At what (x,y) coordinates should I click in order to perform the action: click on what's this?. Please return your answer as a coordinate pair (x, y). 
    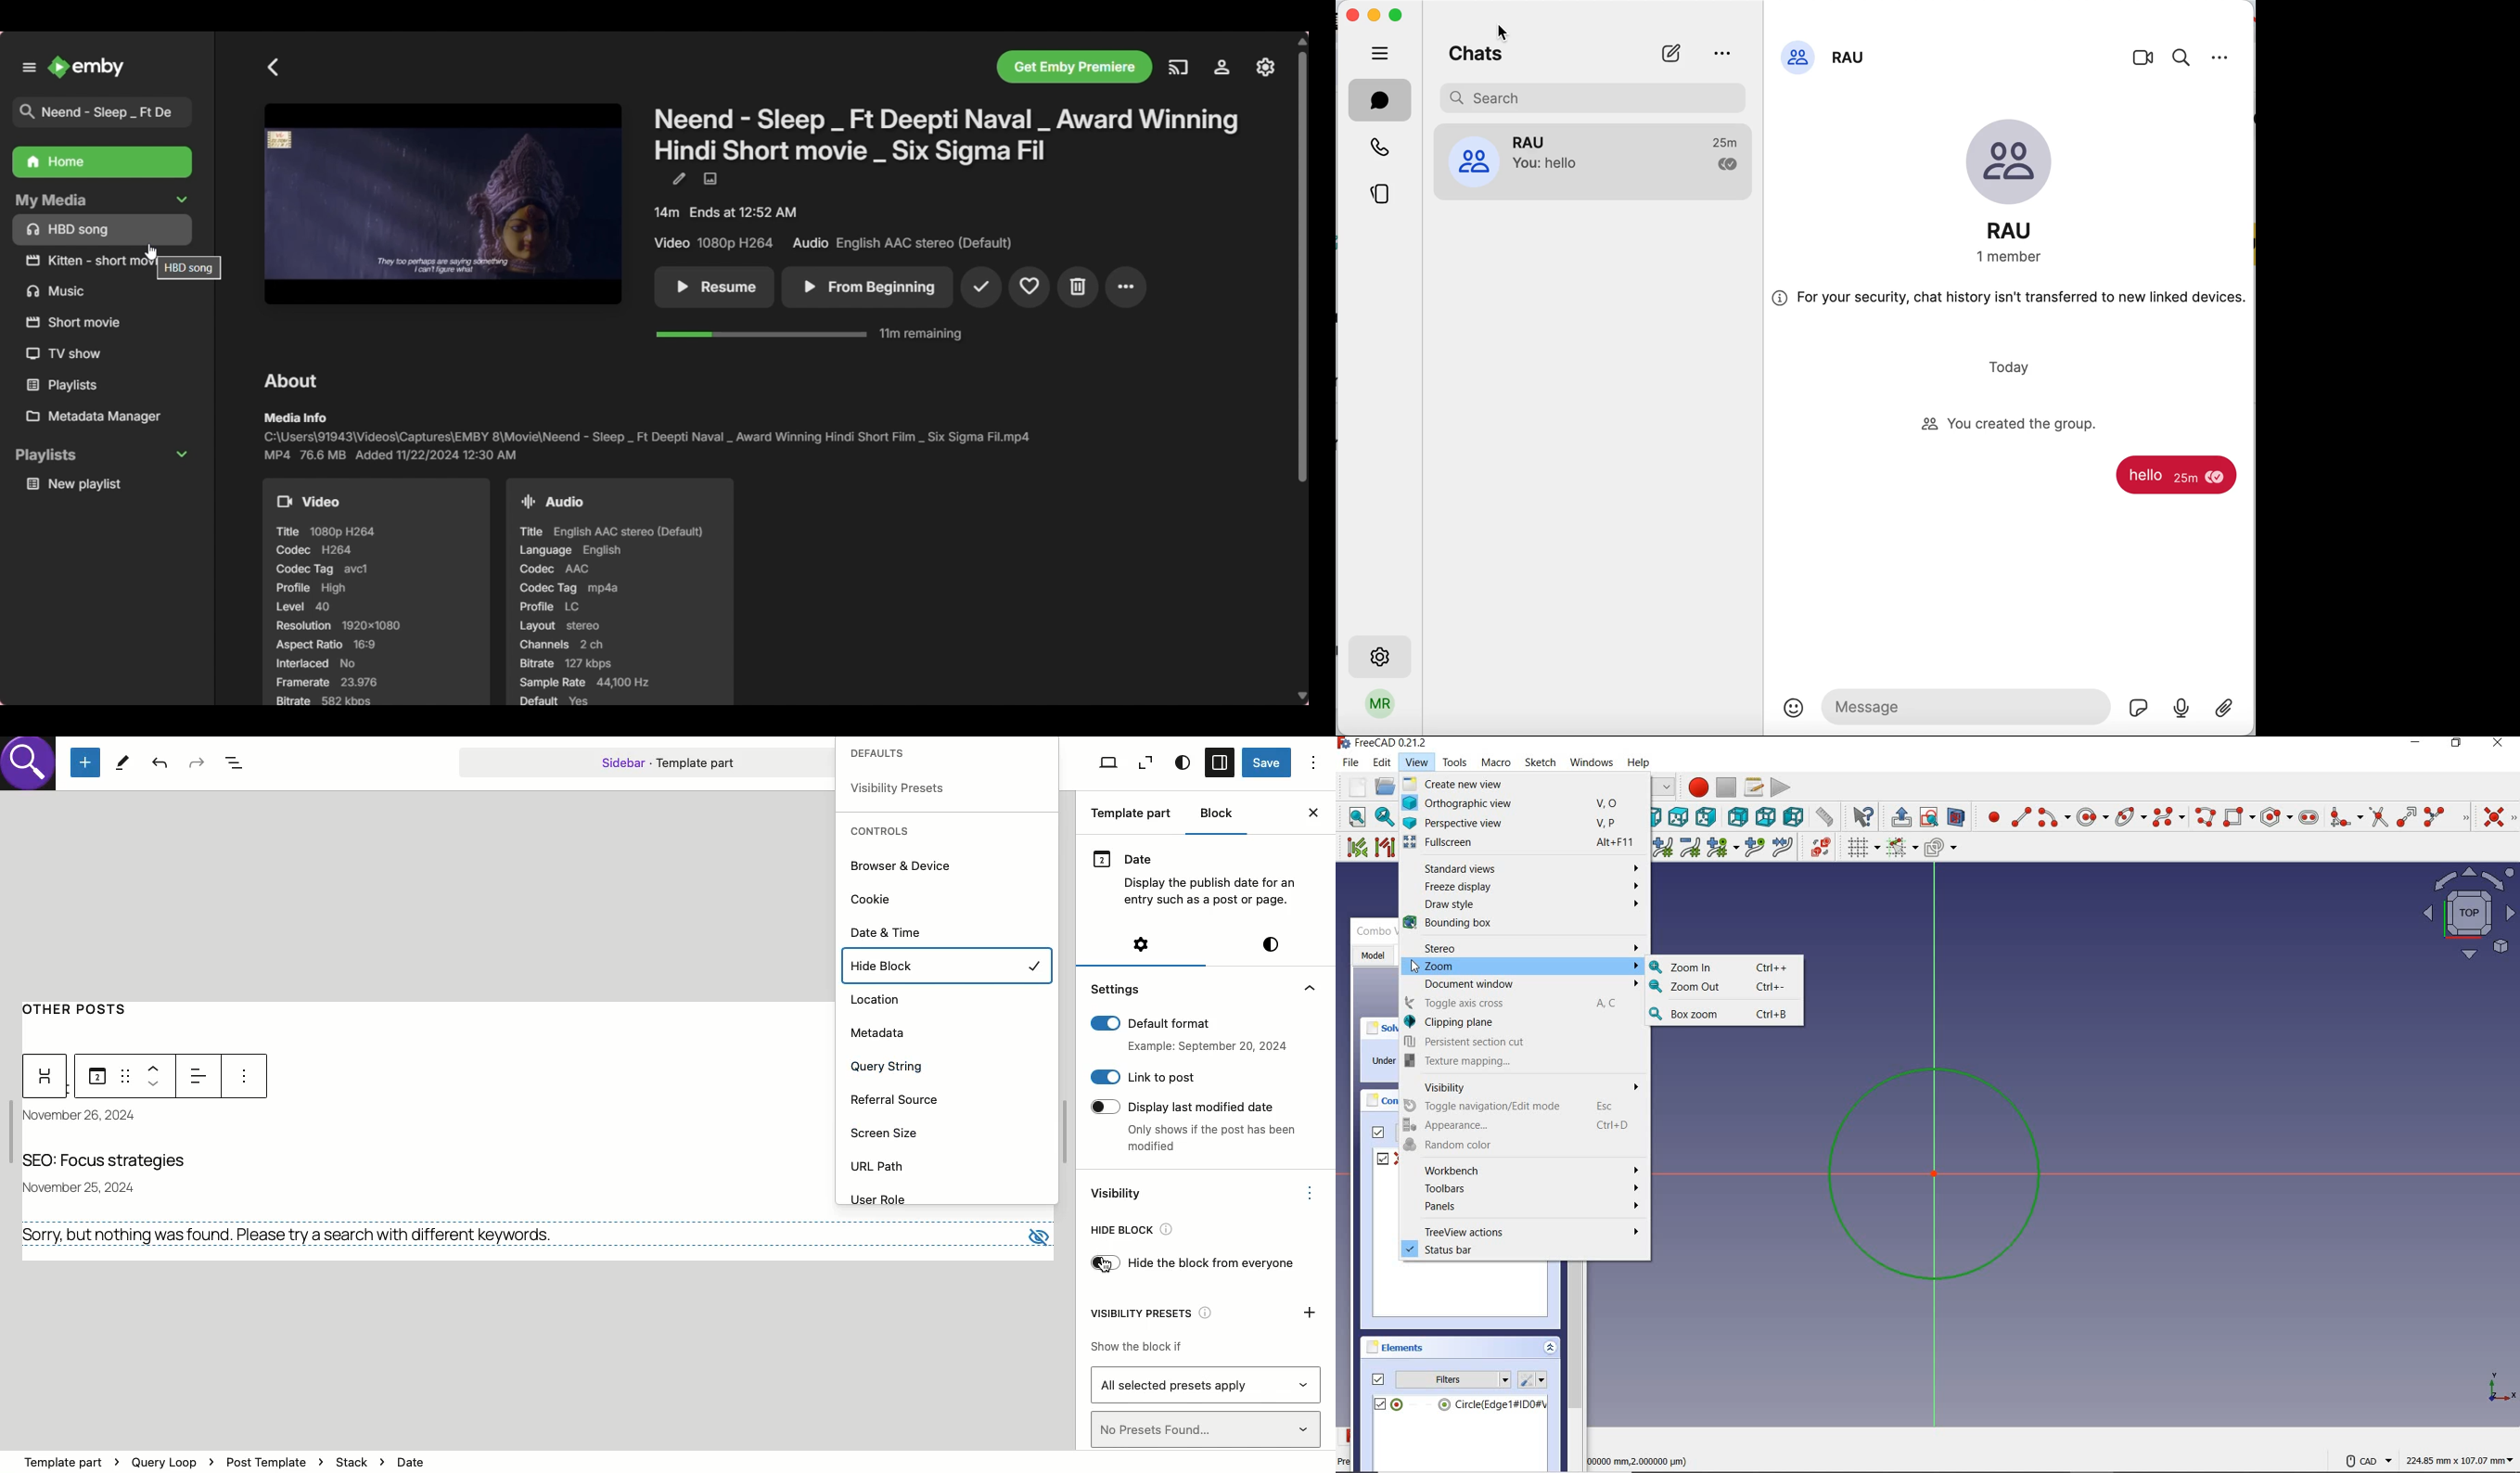
    Looking at the image, I should click on (1862, 816).